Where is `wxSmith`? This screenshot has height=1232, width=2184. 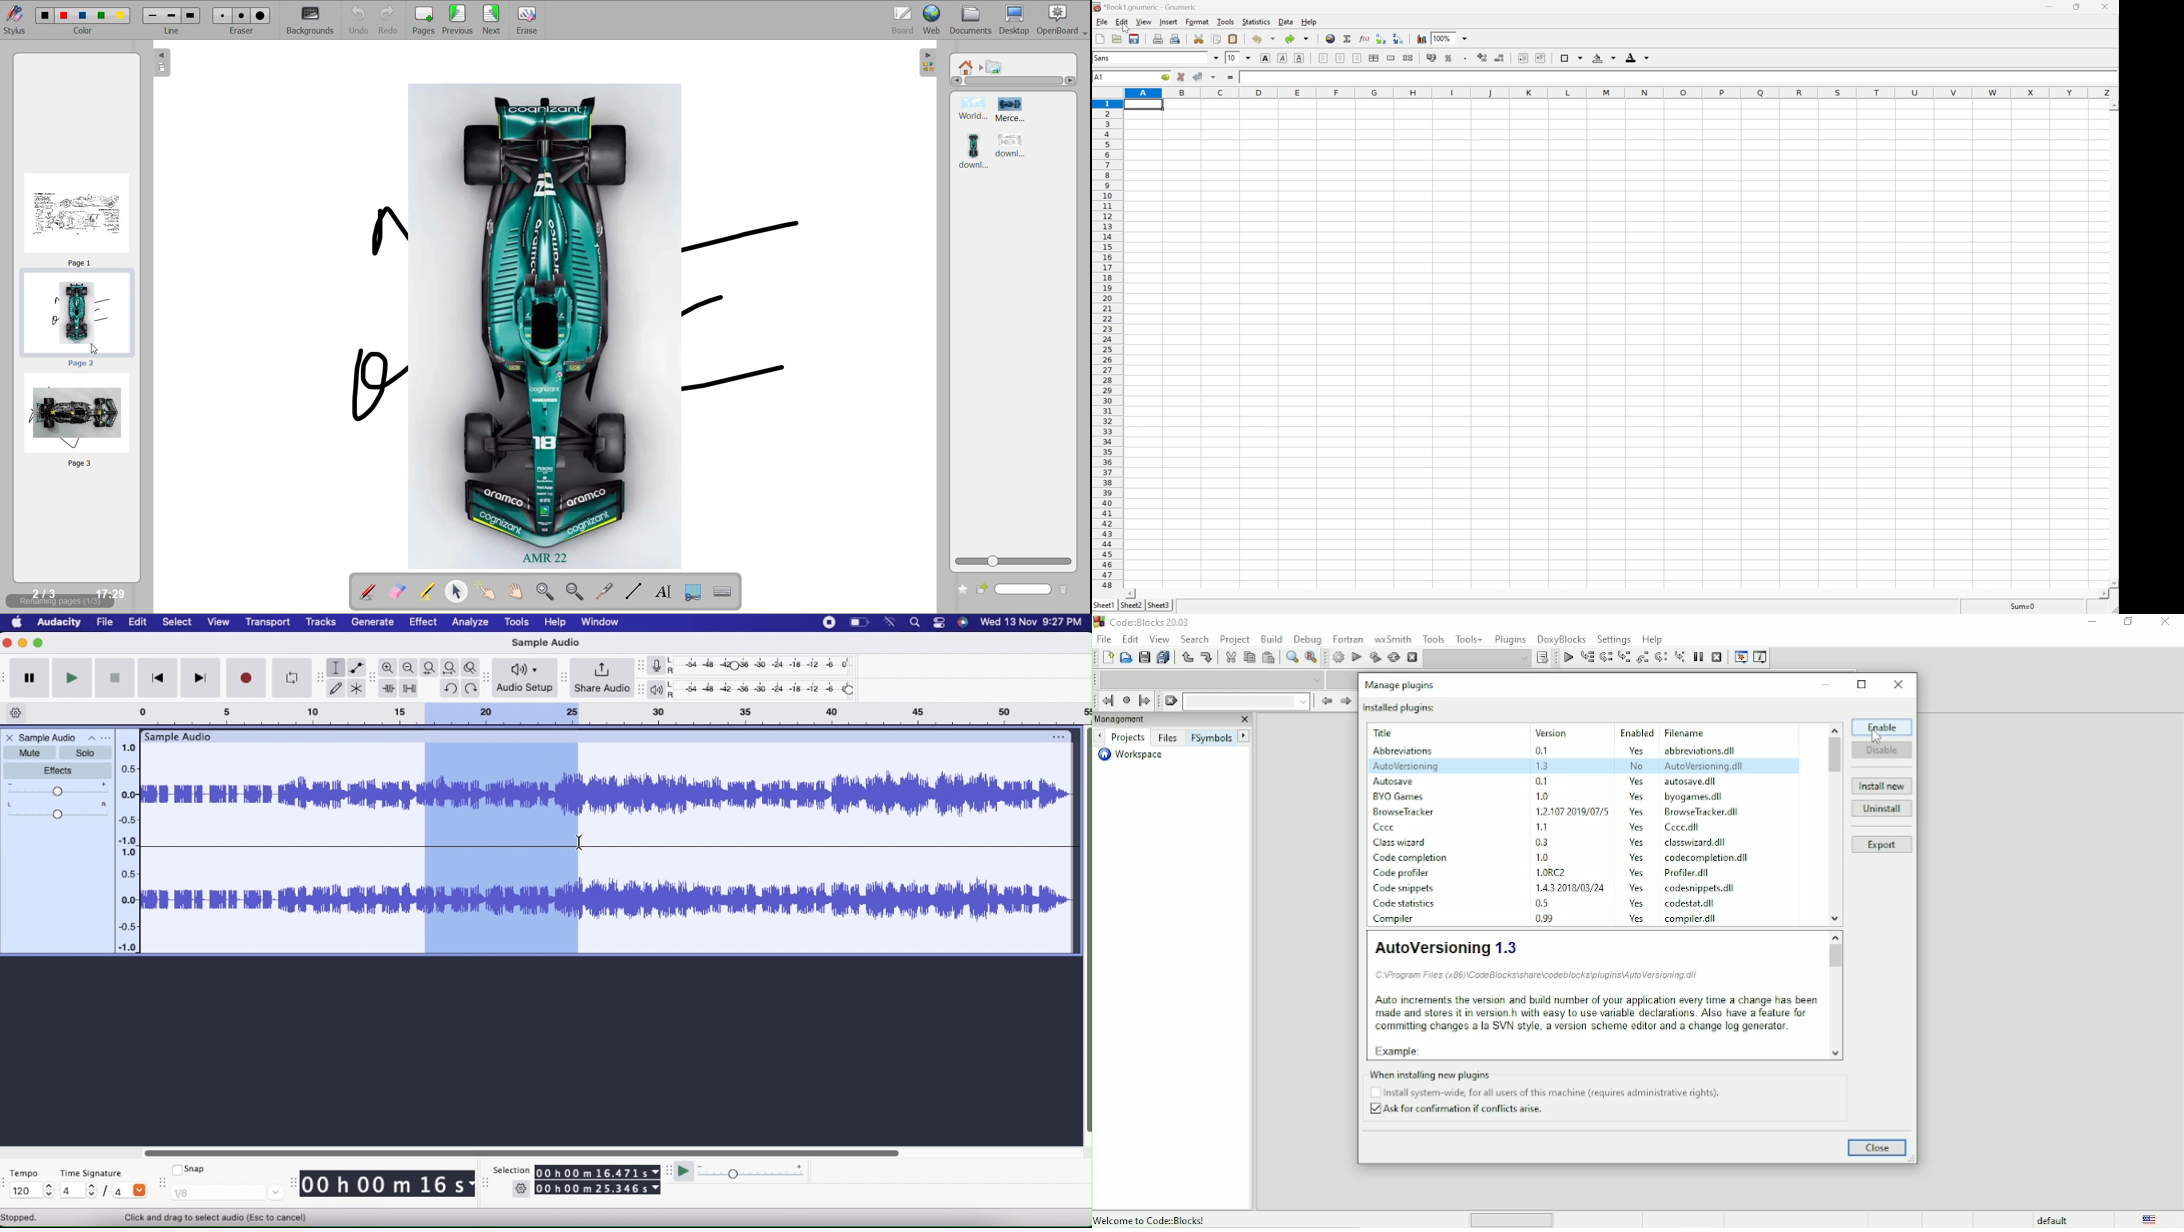
wxSmith is located at coordinates (1393, 639).